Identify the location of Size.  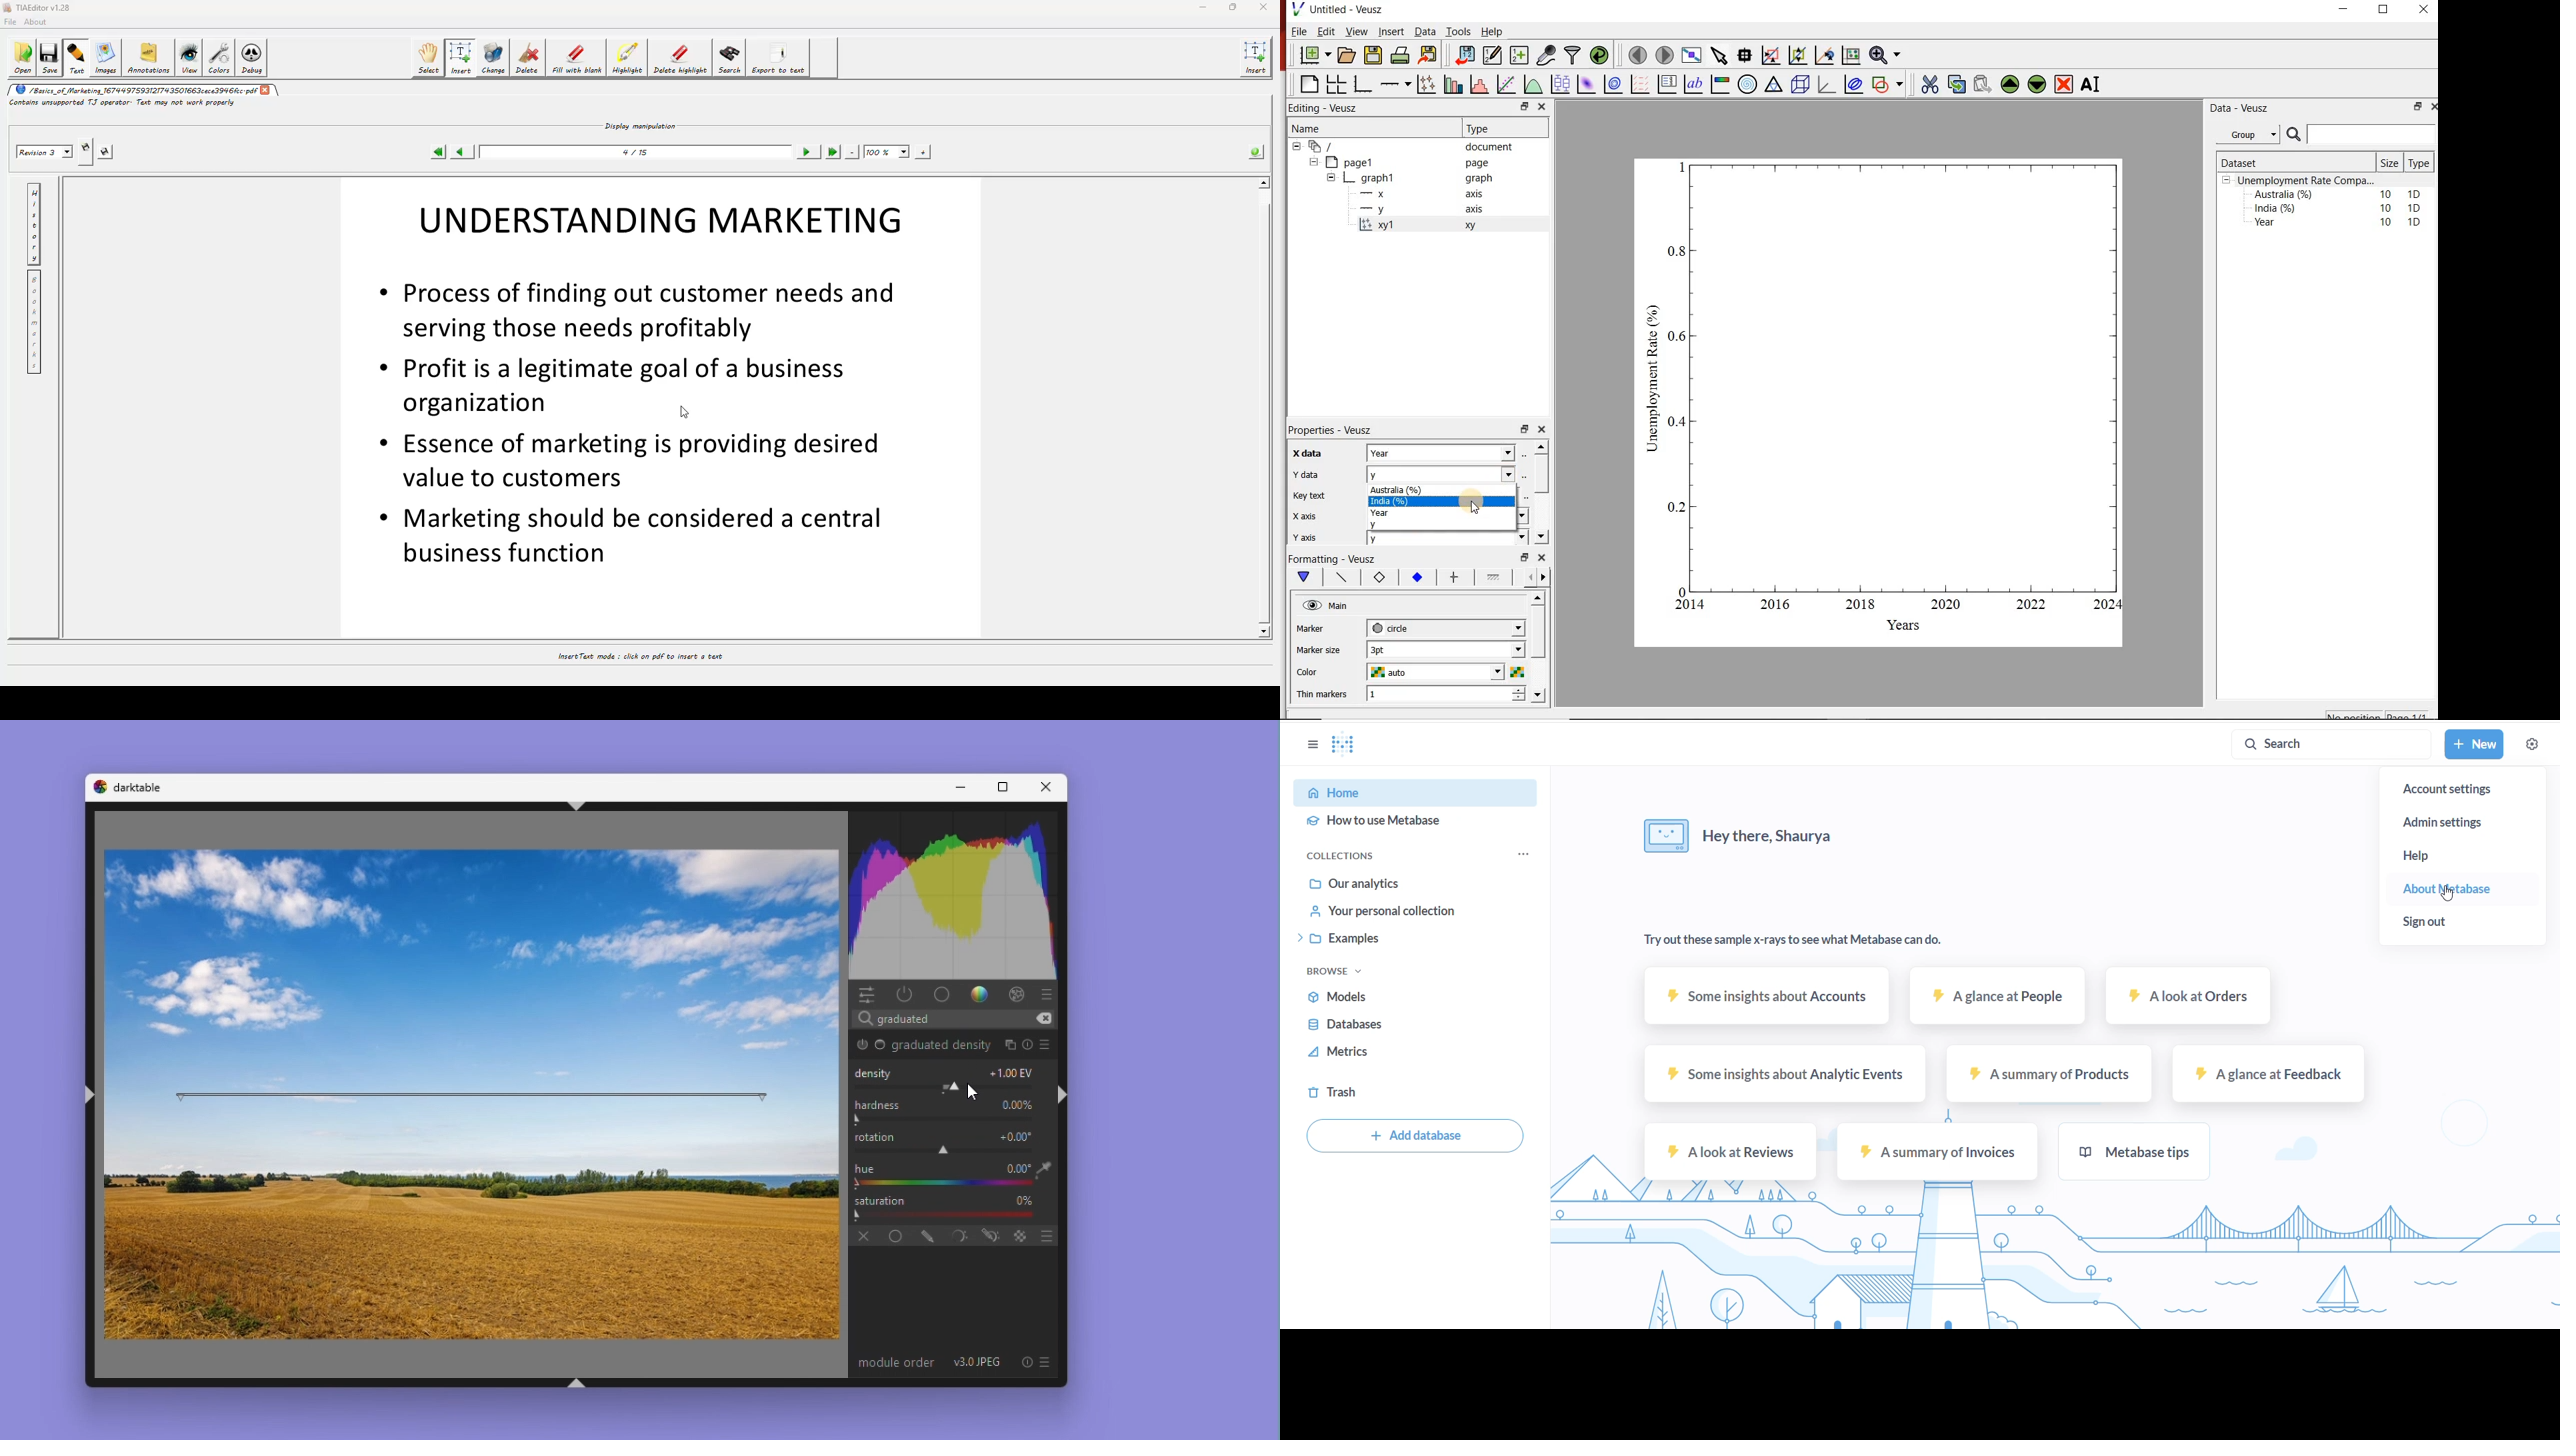
(2392, 163).